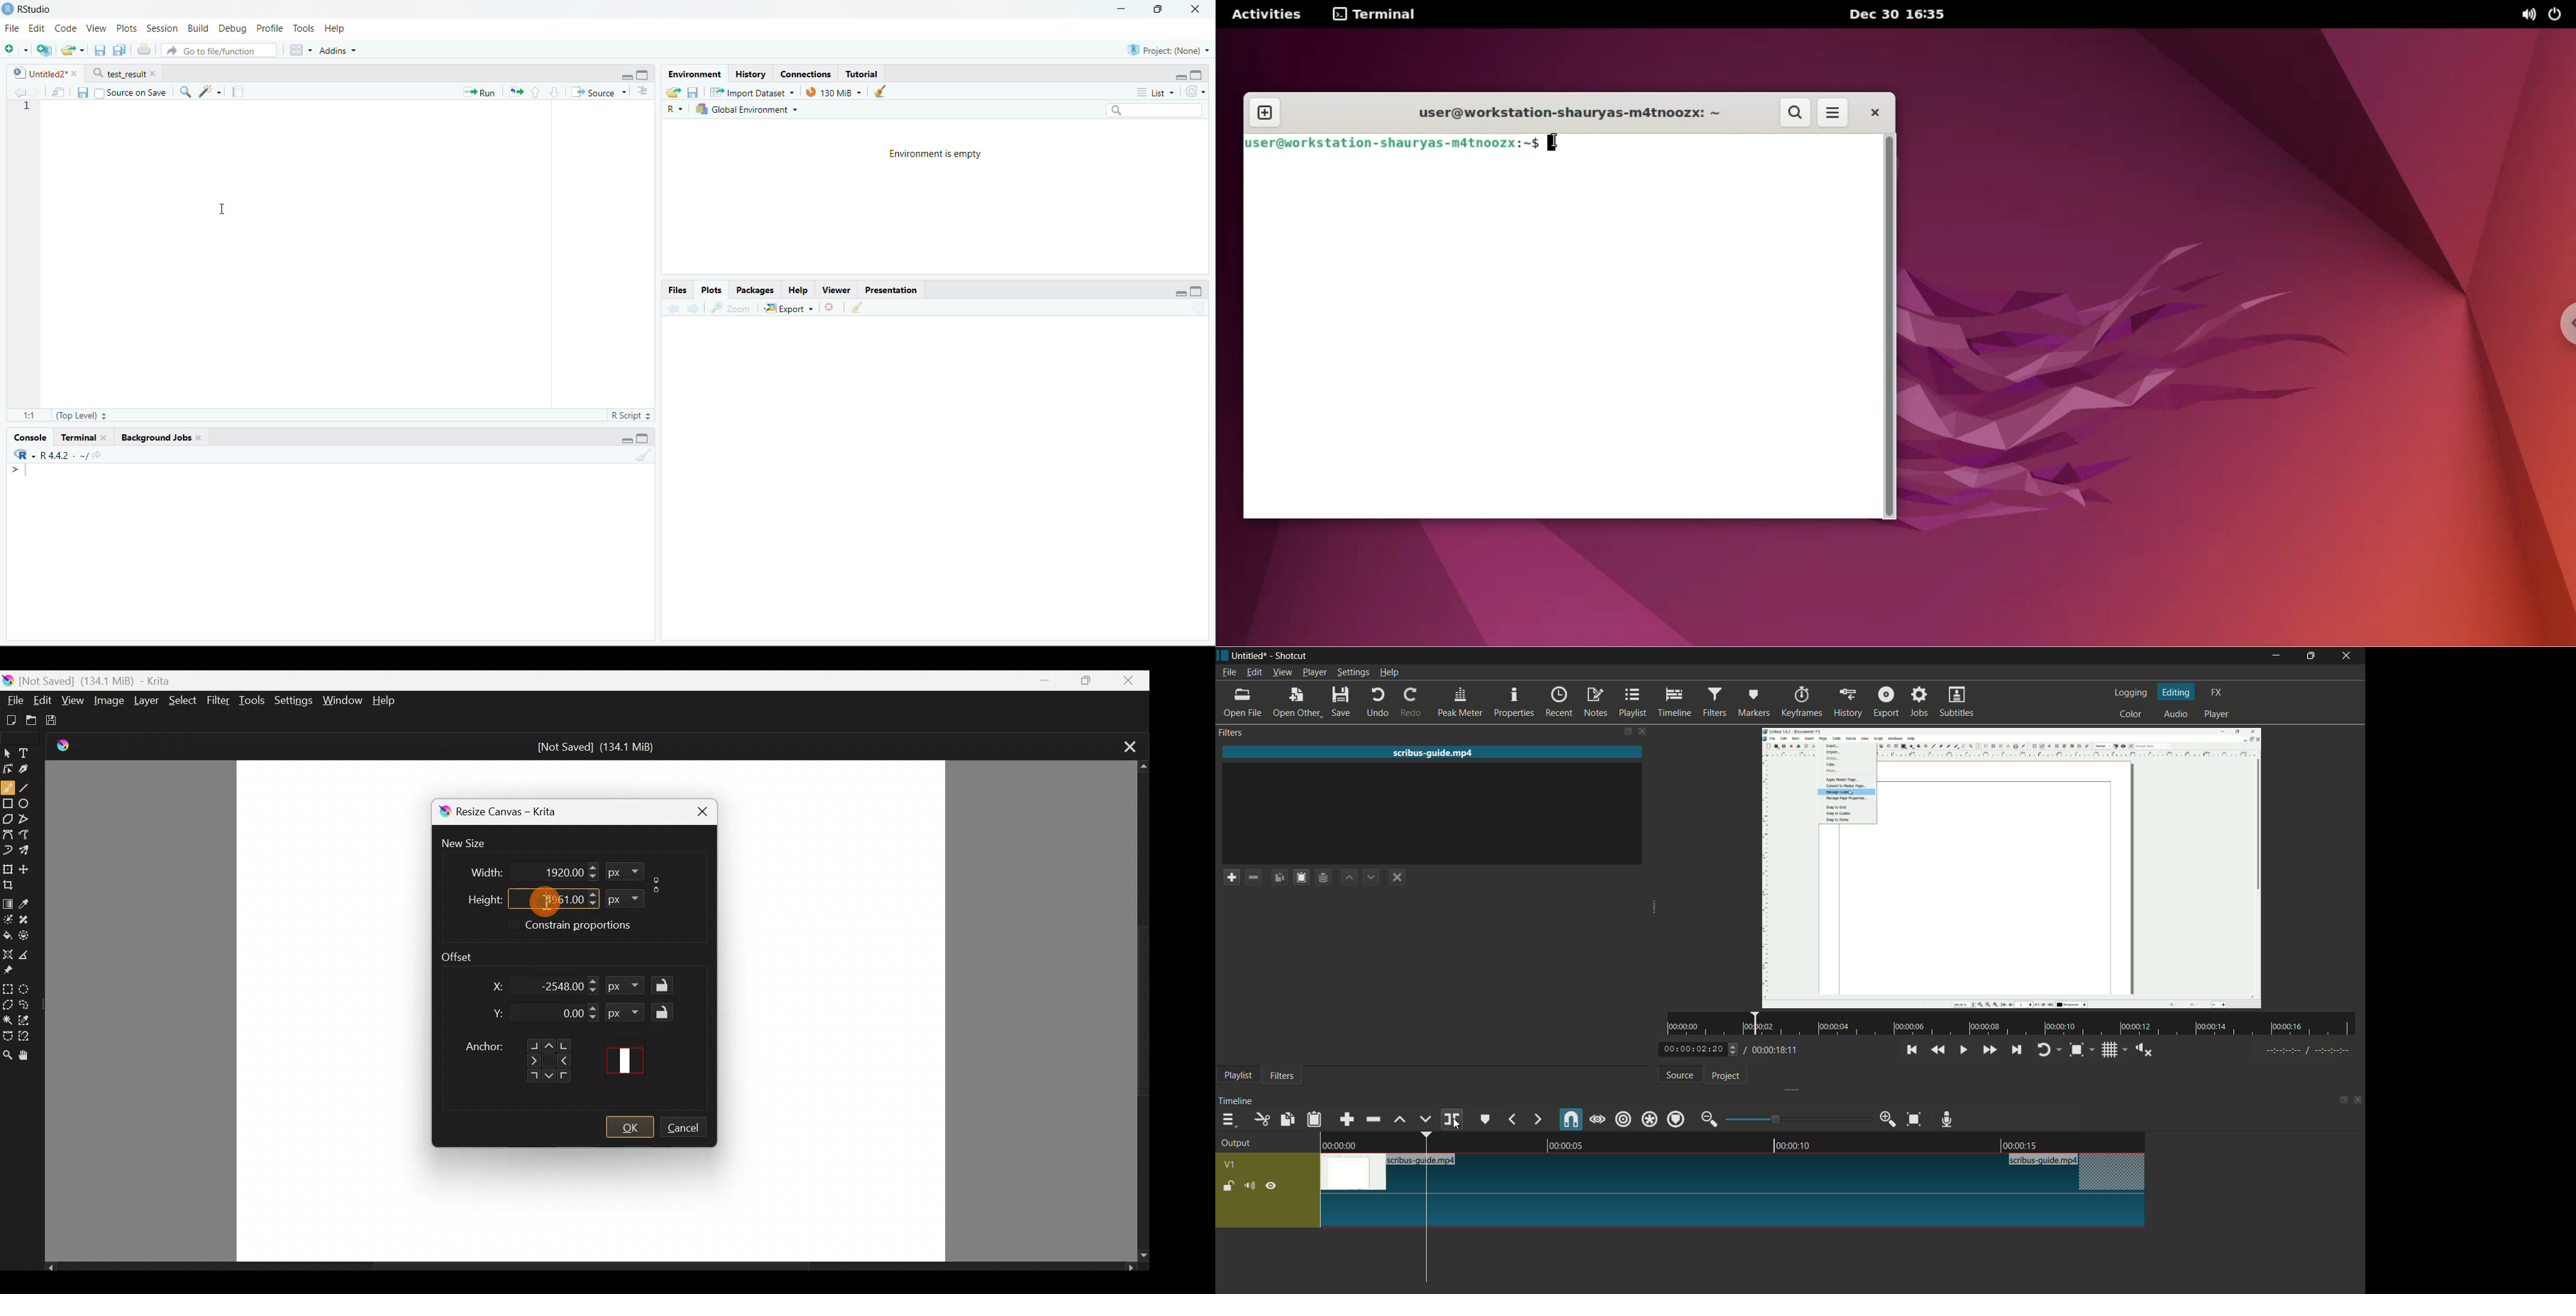 This screenshot has width=2576, height=1316. What do you see at coordinates (1198, 289) in the screenshot?
I see `Maximize` at bounding box center [1198, 289].